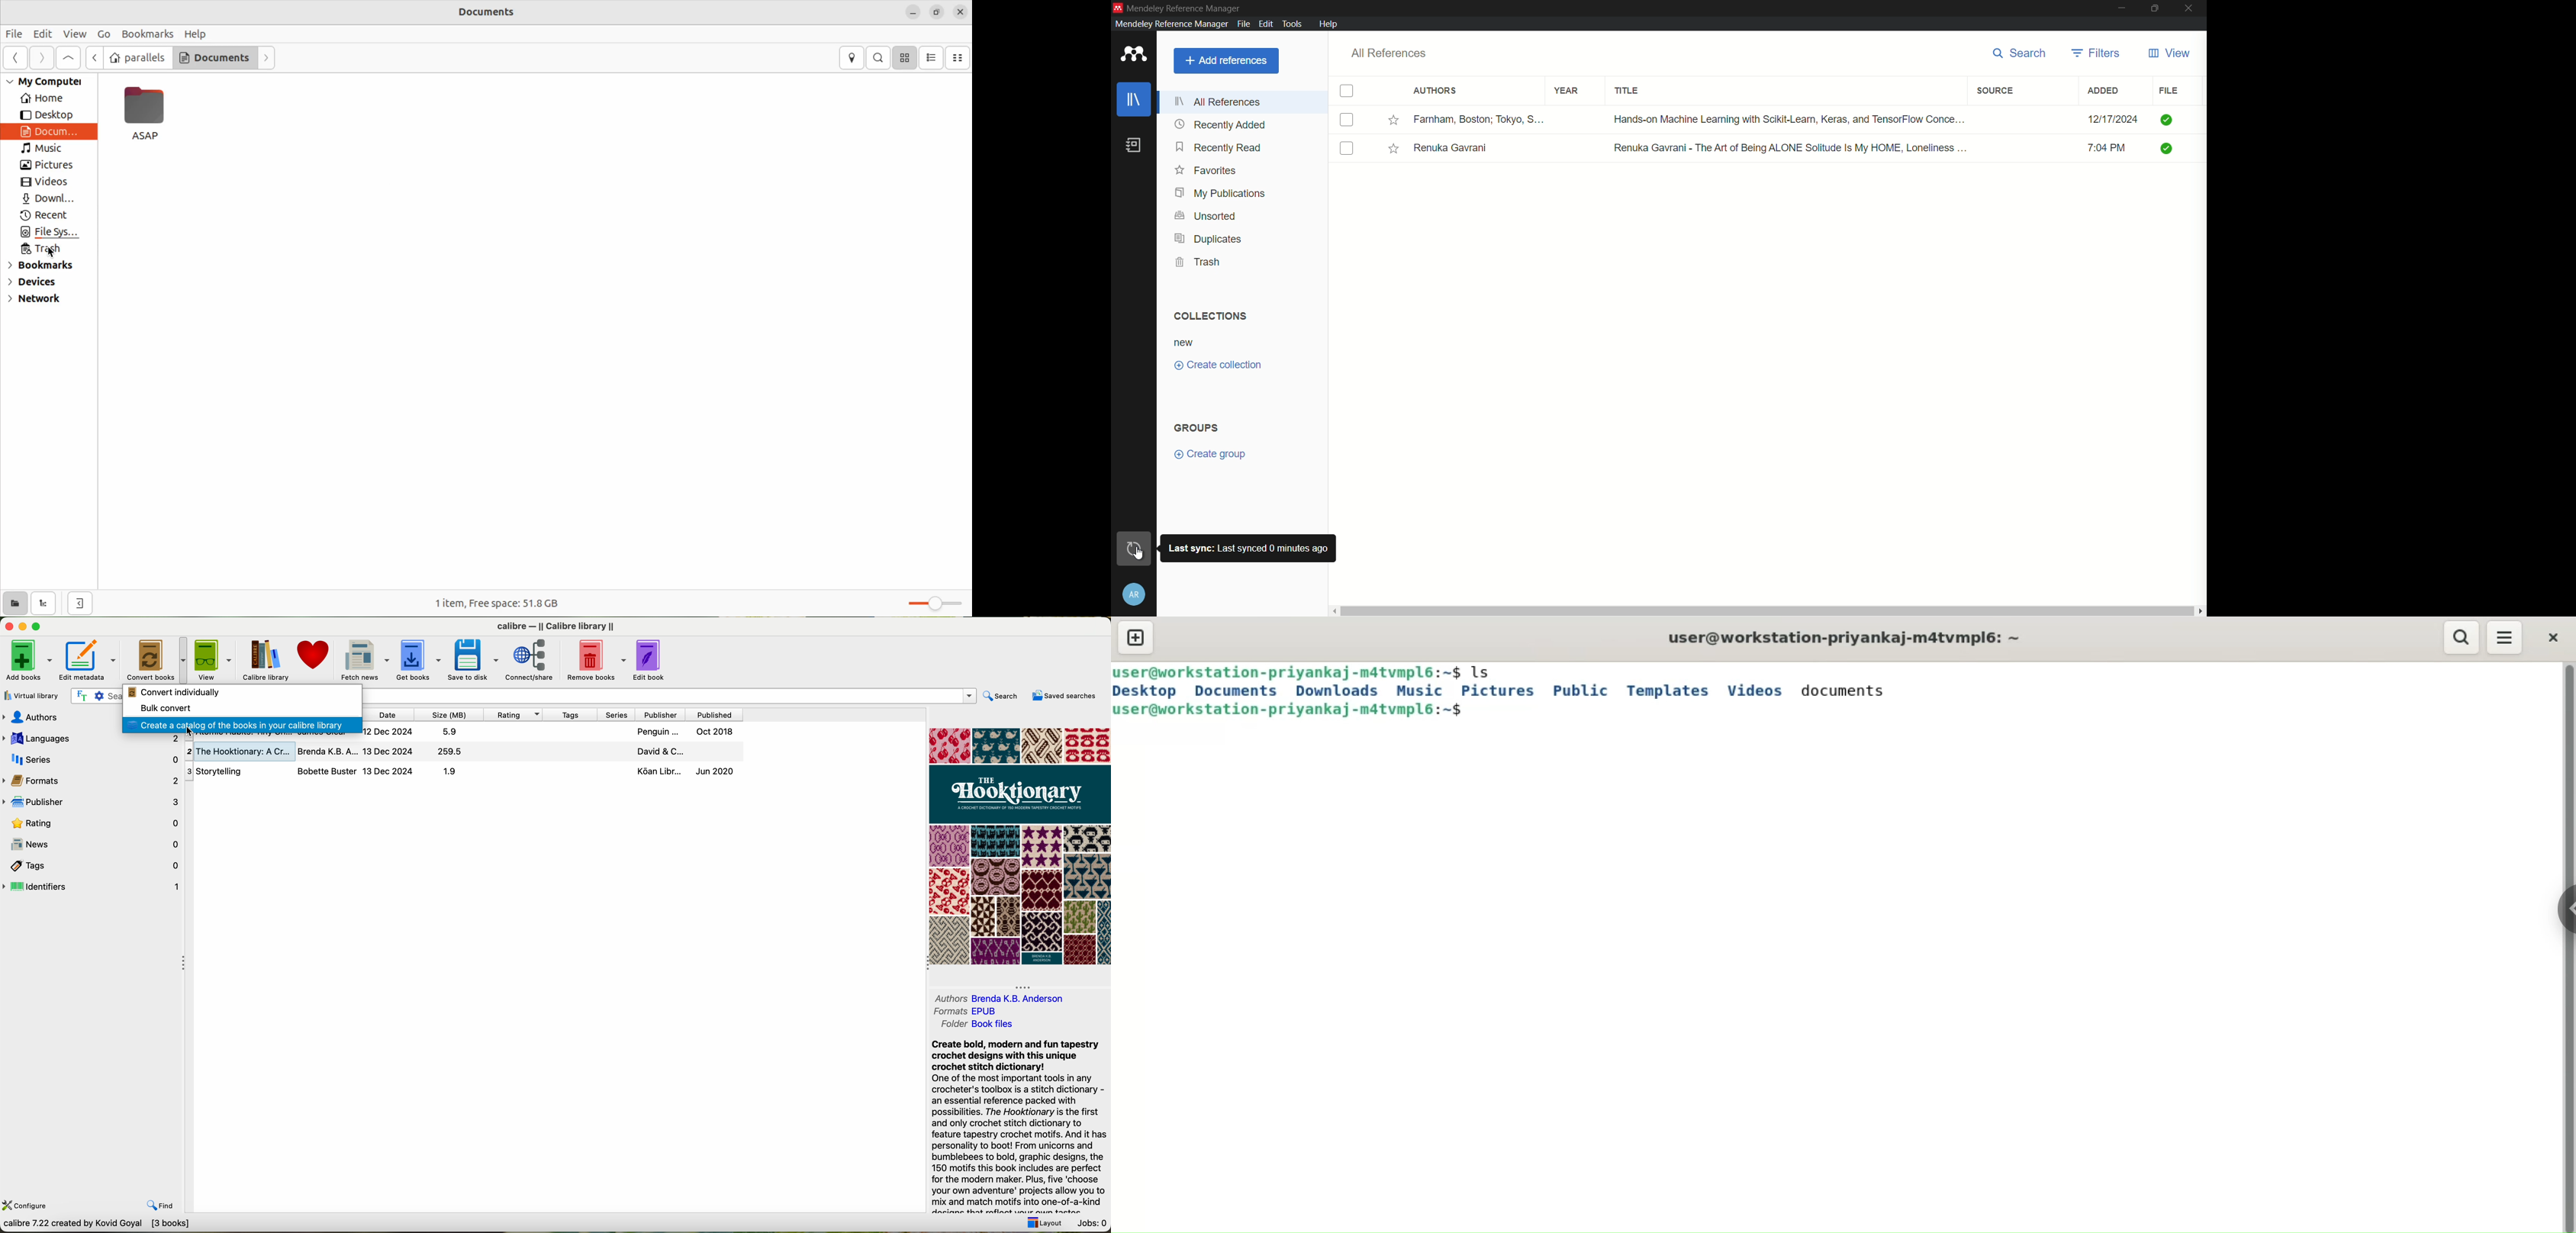 The image size is (2576, 1260). I want to click on devices, so click(43, 283).